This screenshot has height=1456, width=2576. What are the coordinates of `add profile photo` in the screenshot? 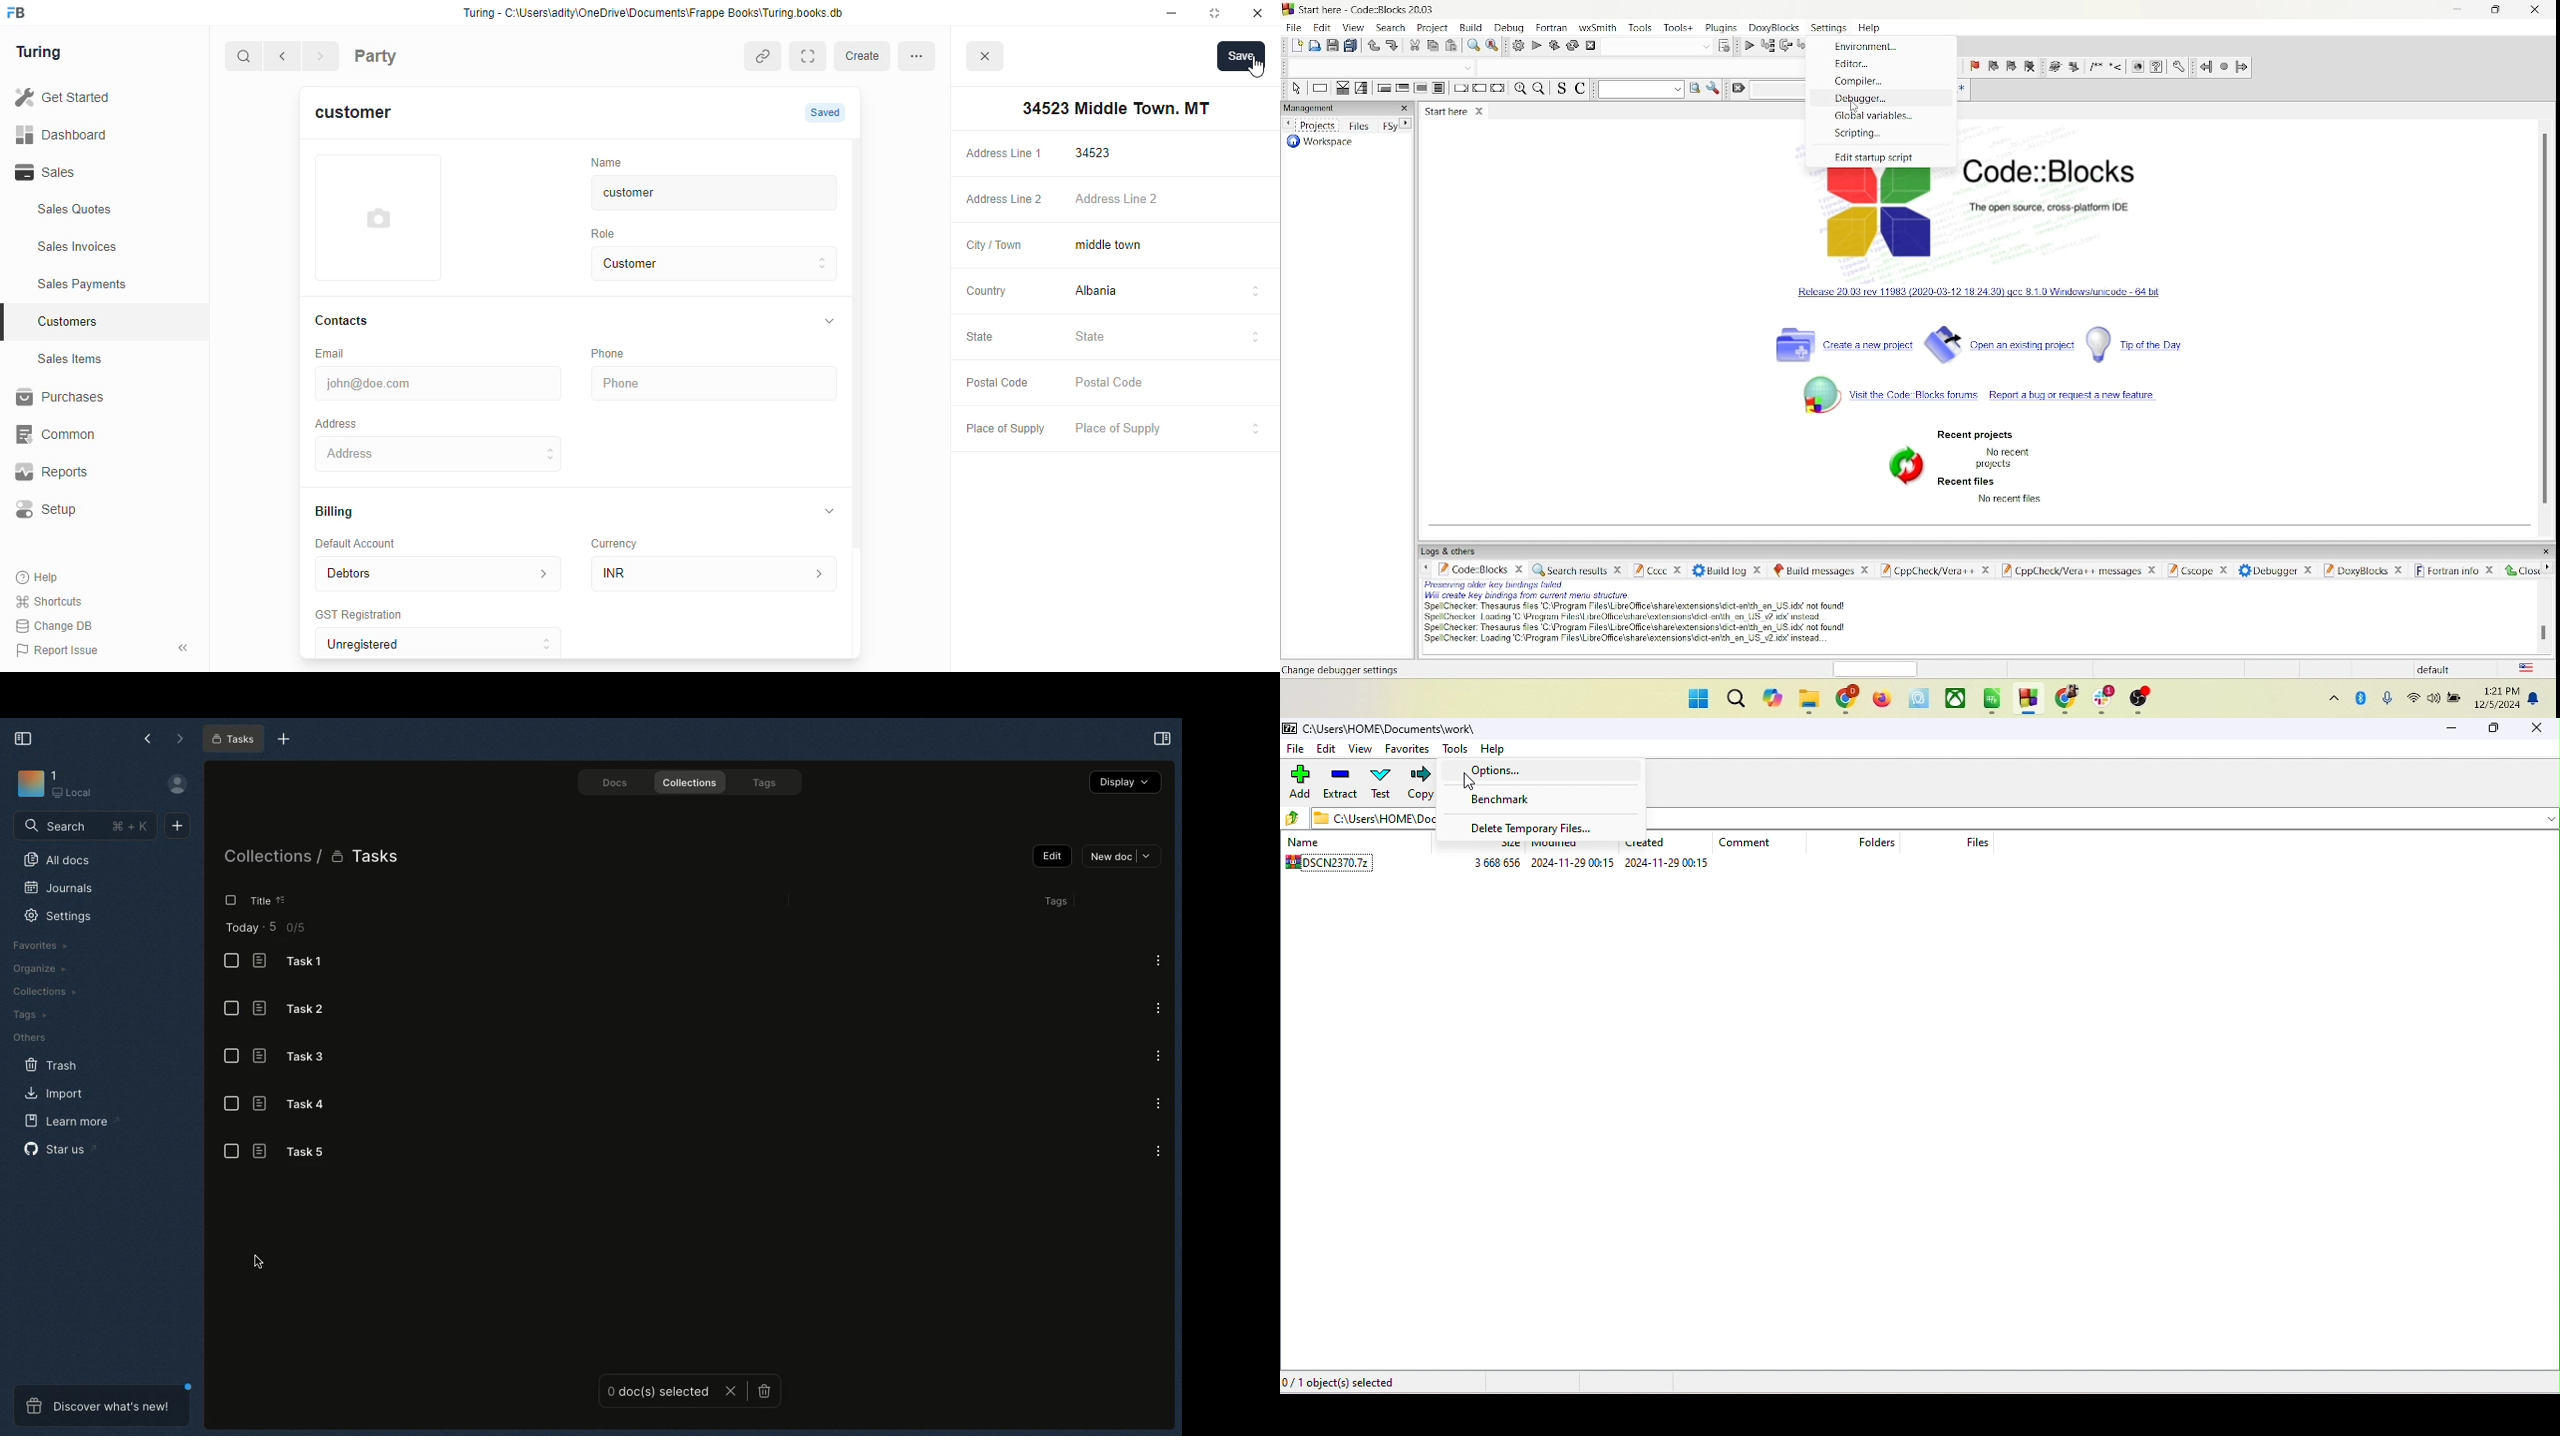 It's located at (379, 217).